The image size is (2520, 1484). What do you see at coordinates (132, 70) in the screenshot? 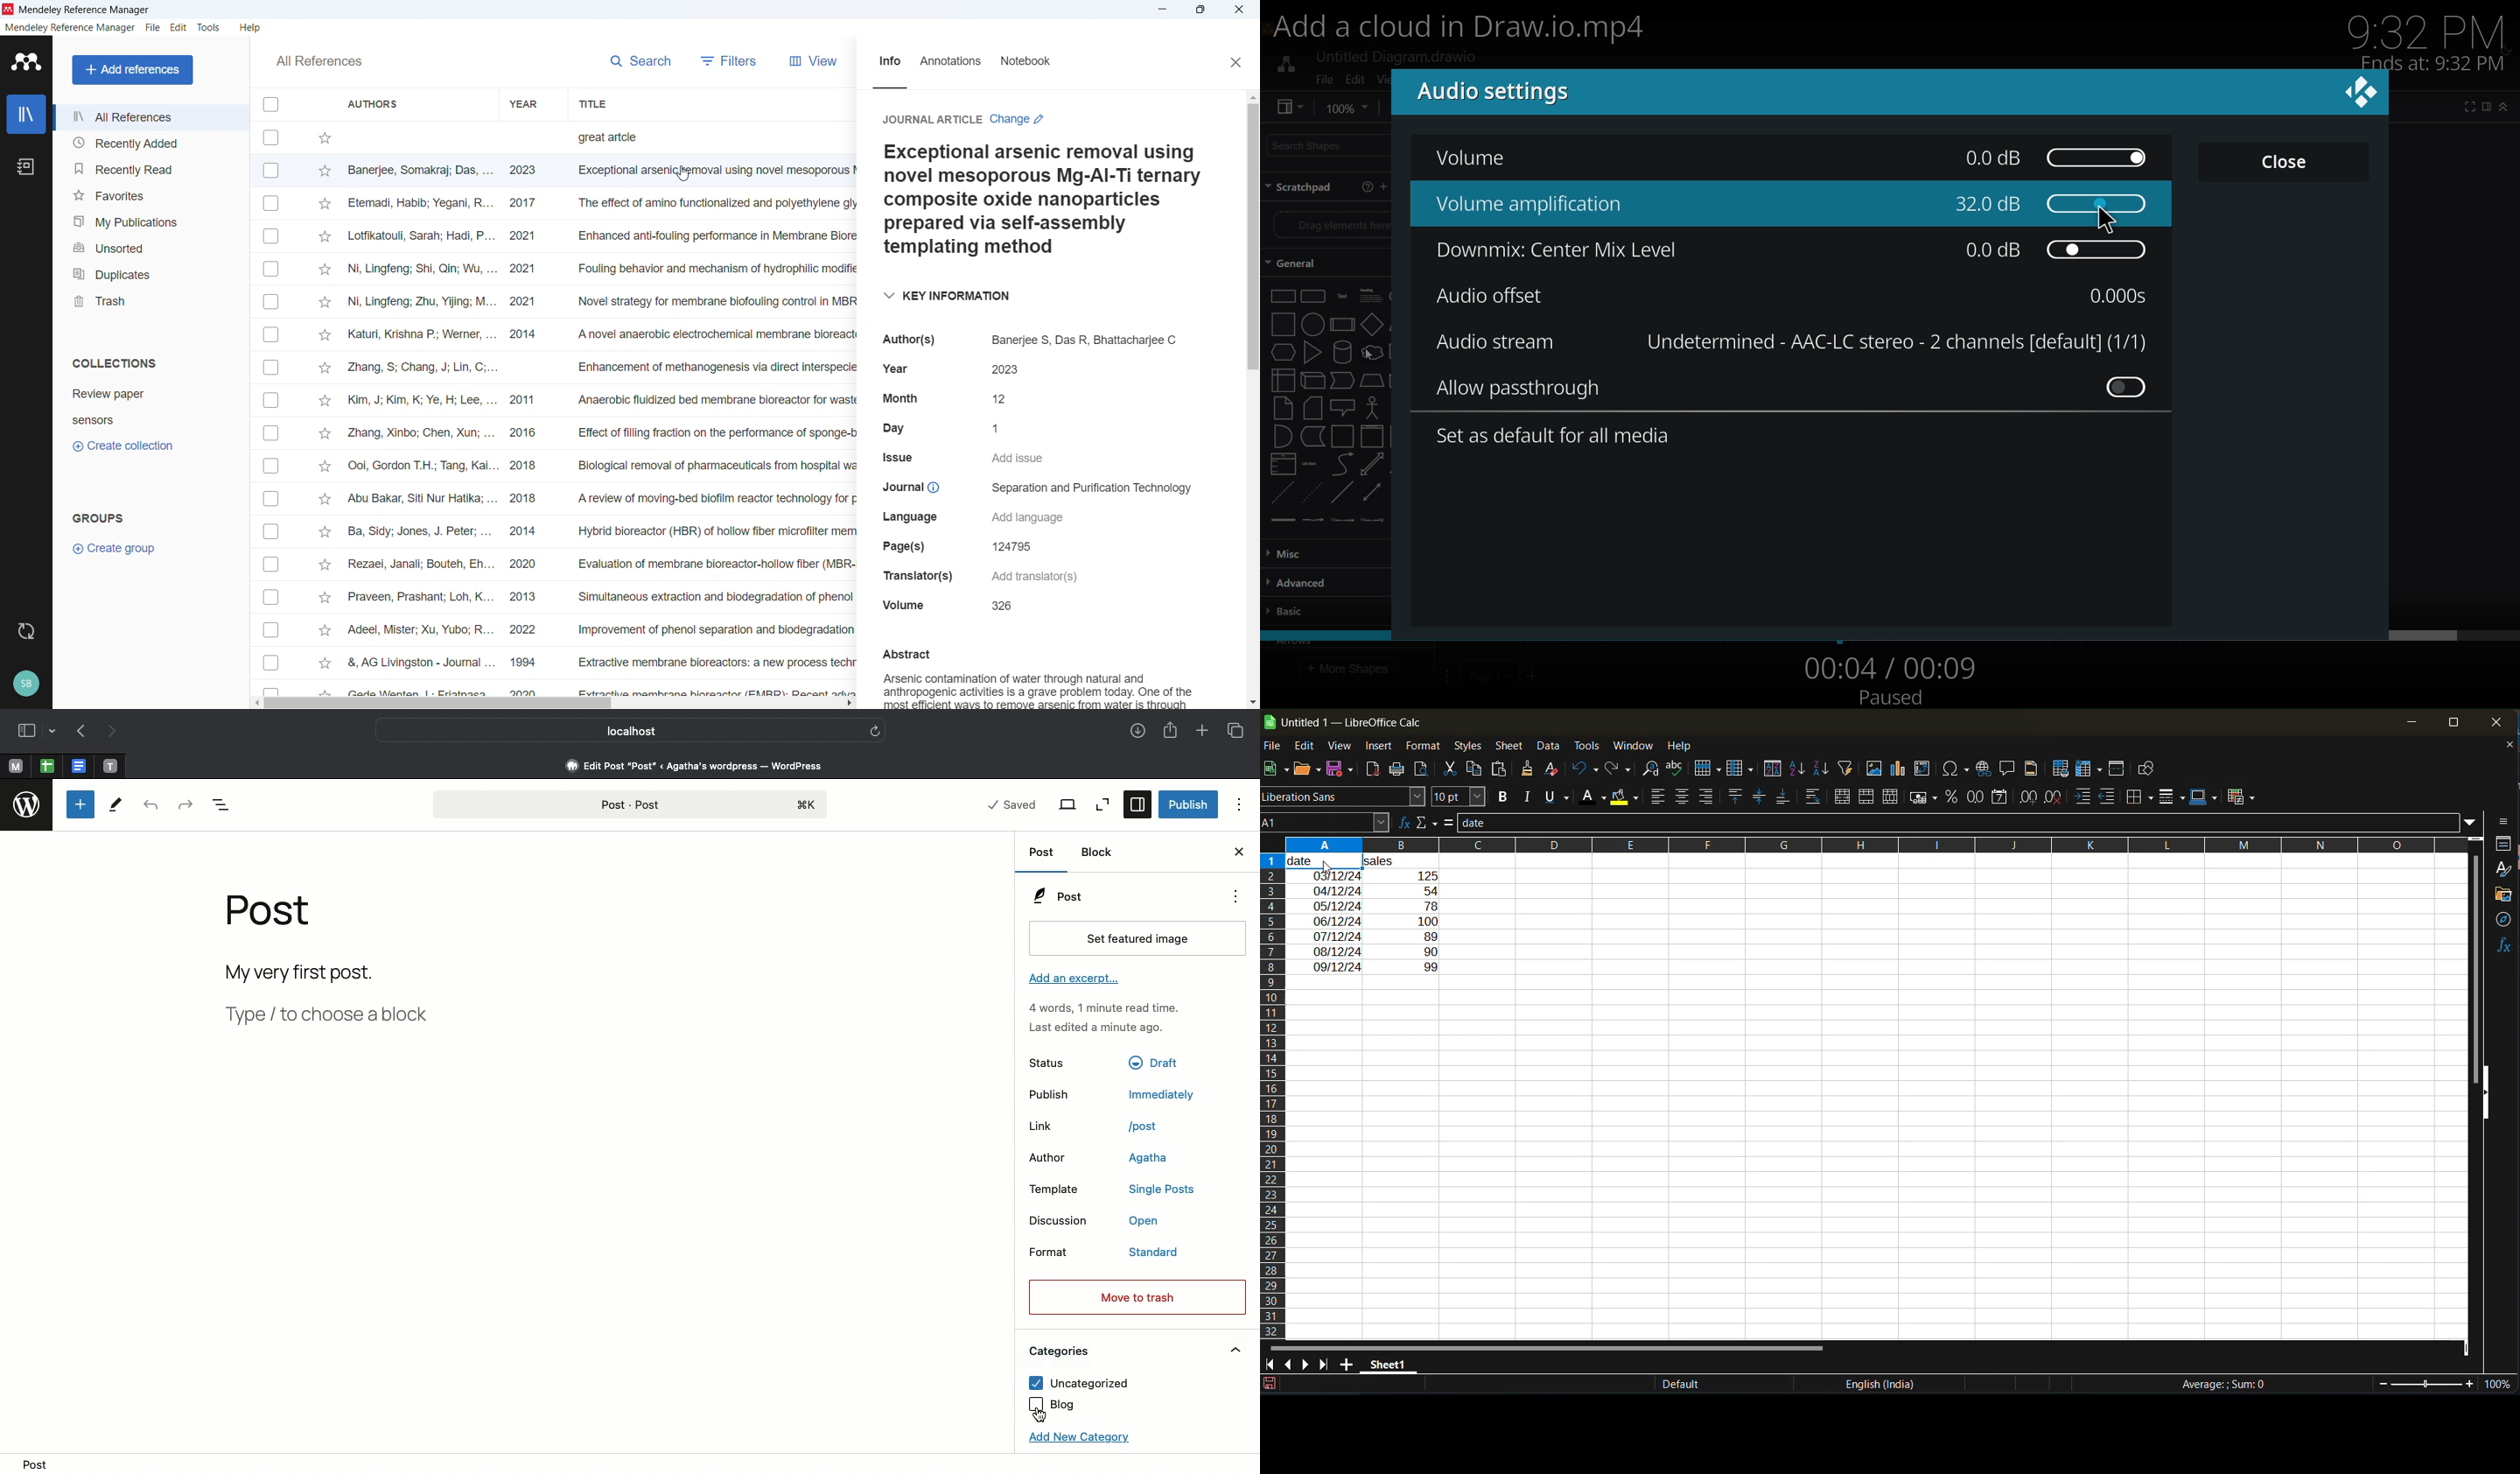
I see `add references` at bounding box center [132, 70].